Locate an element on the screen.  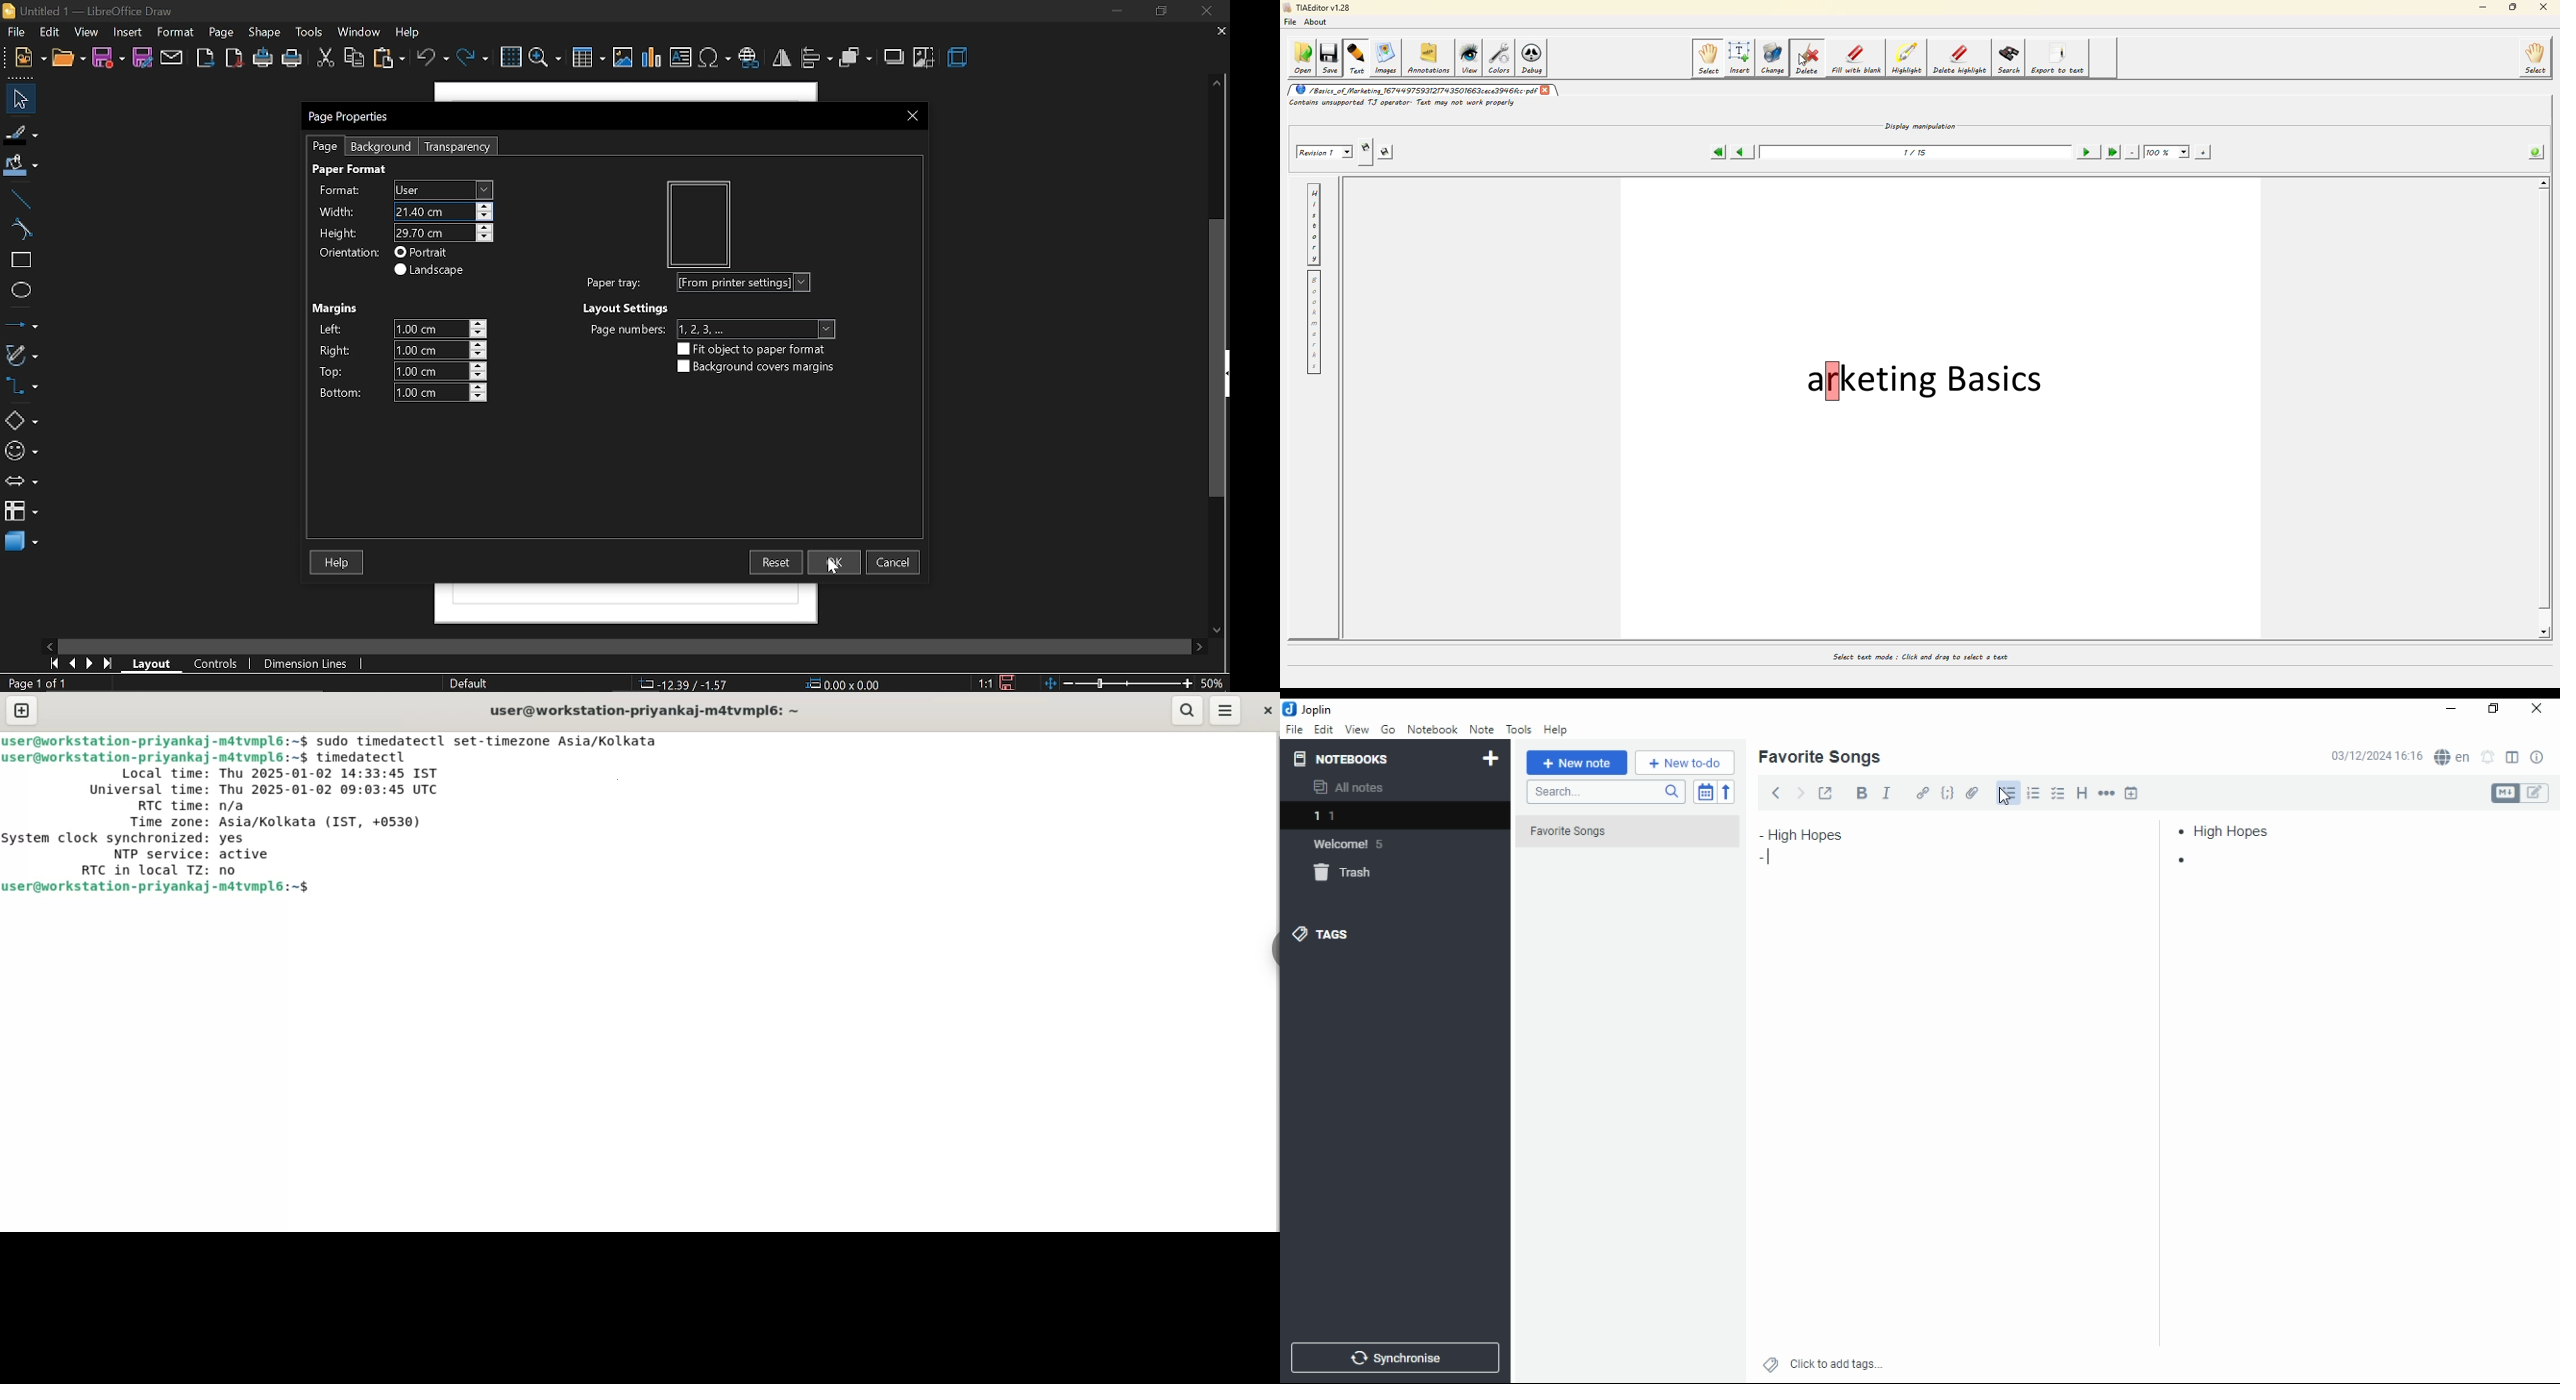
paper tray is located at coordinates (616, 285).